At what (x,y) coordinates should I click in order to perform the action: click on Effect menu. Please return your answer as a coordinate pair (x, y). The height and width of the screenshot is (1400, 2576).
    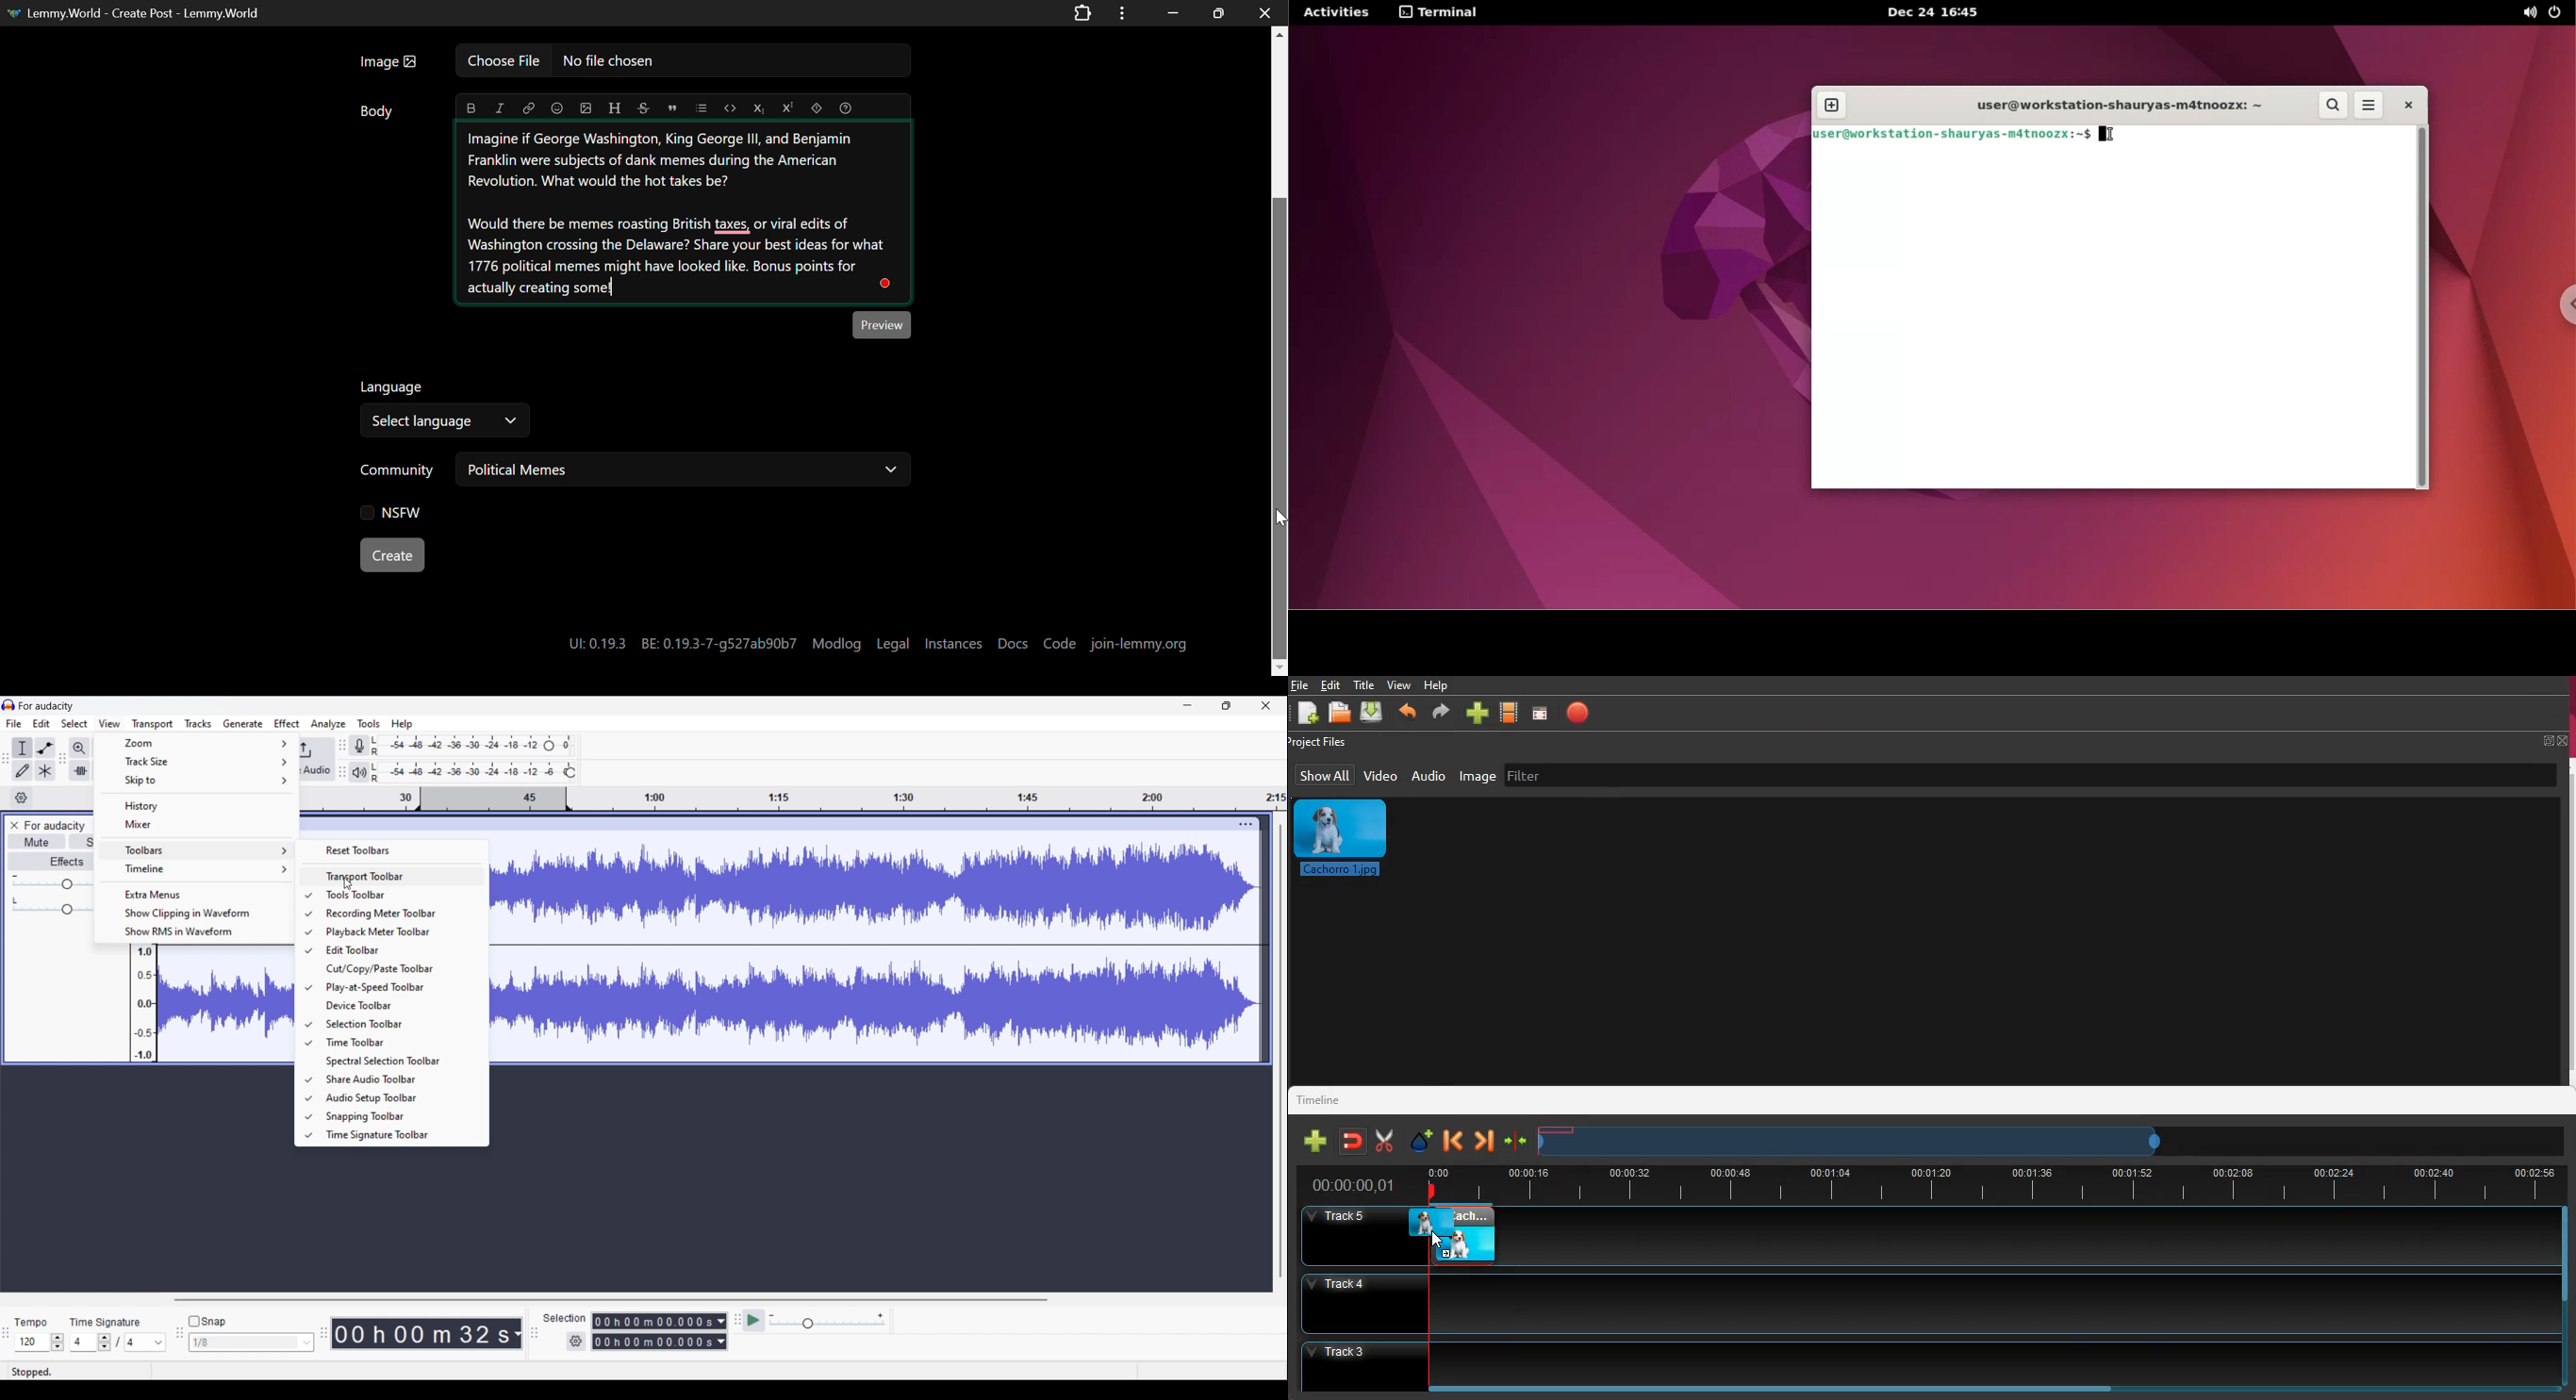
    Looking at the image, I should click on (287, 724).